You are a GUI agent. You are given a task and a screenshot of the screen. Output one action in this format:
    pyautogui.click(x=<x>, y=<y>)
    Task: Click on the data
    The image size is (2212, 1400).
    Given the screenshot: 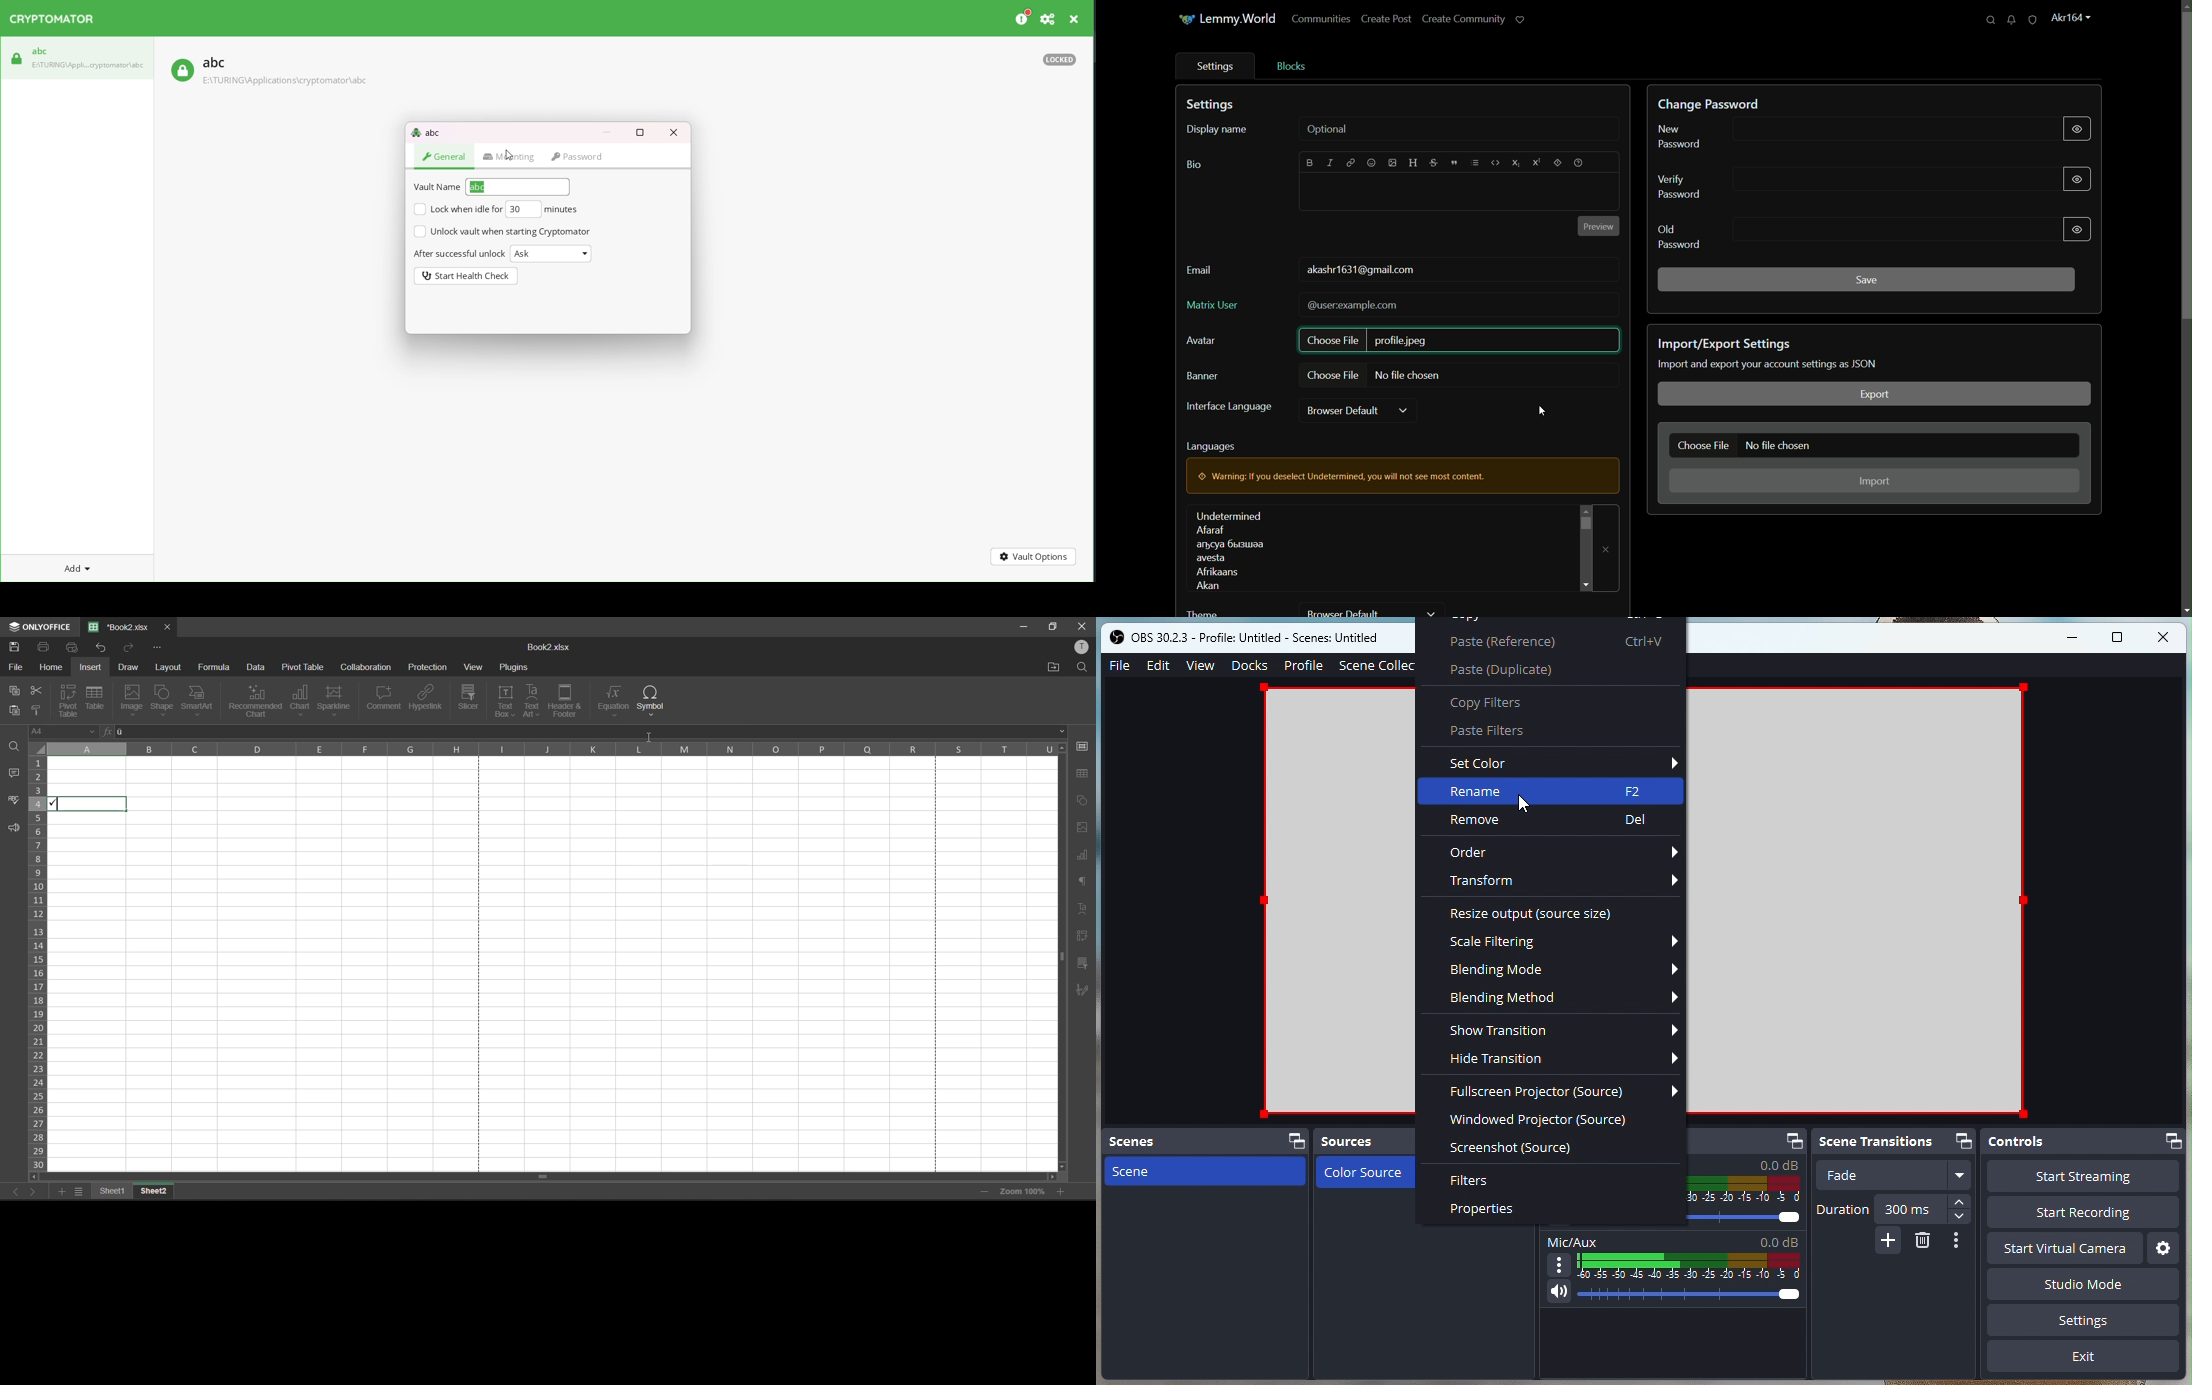 What is the action you would take?
    pyautogui.click(x=255, y=667)
    